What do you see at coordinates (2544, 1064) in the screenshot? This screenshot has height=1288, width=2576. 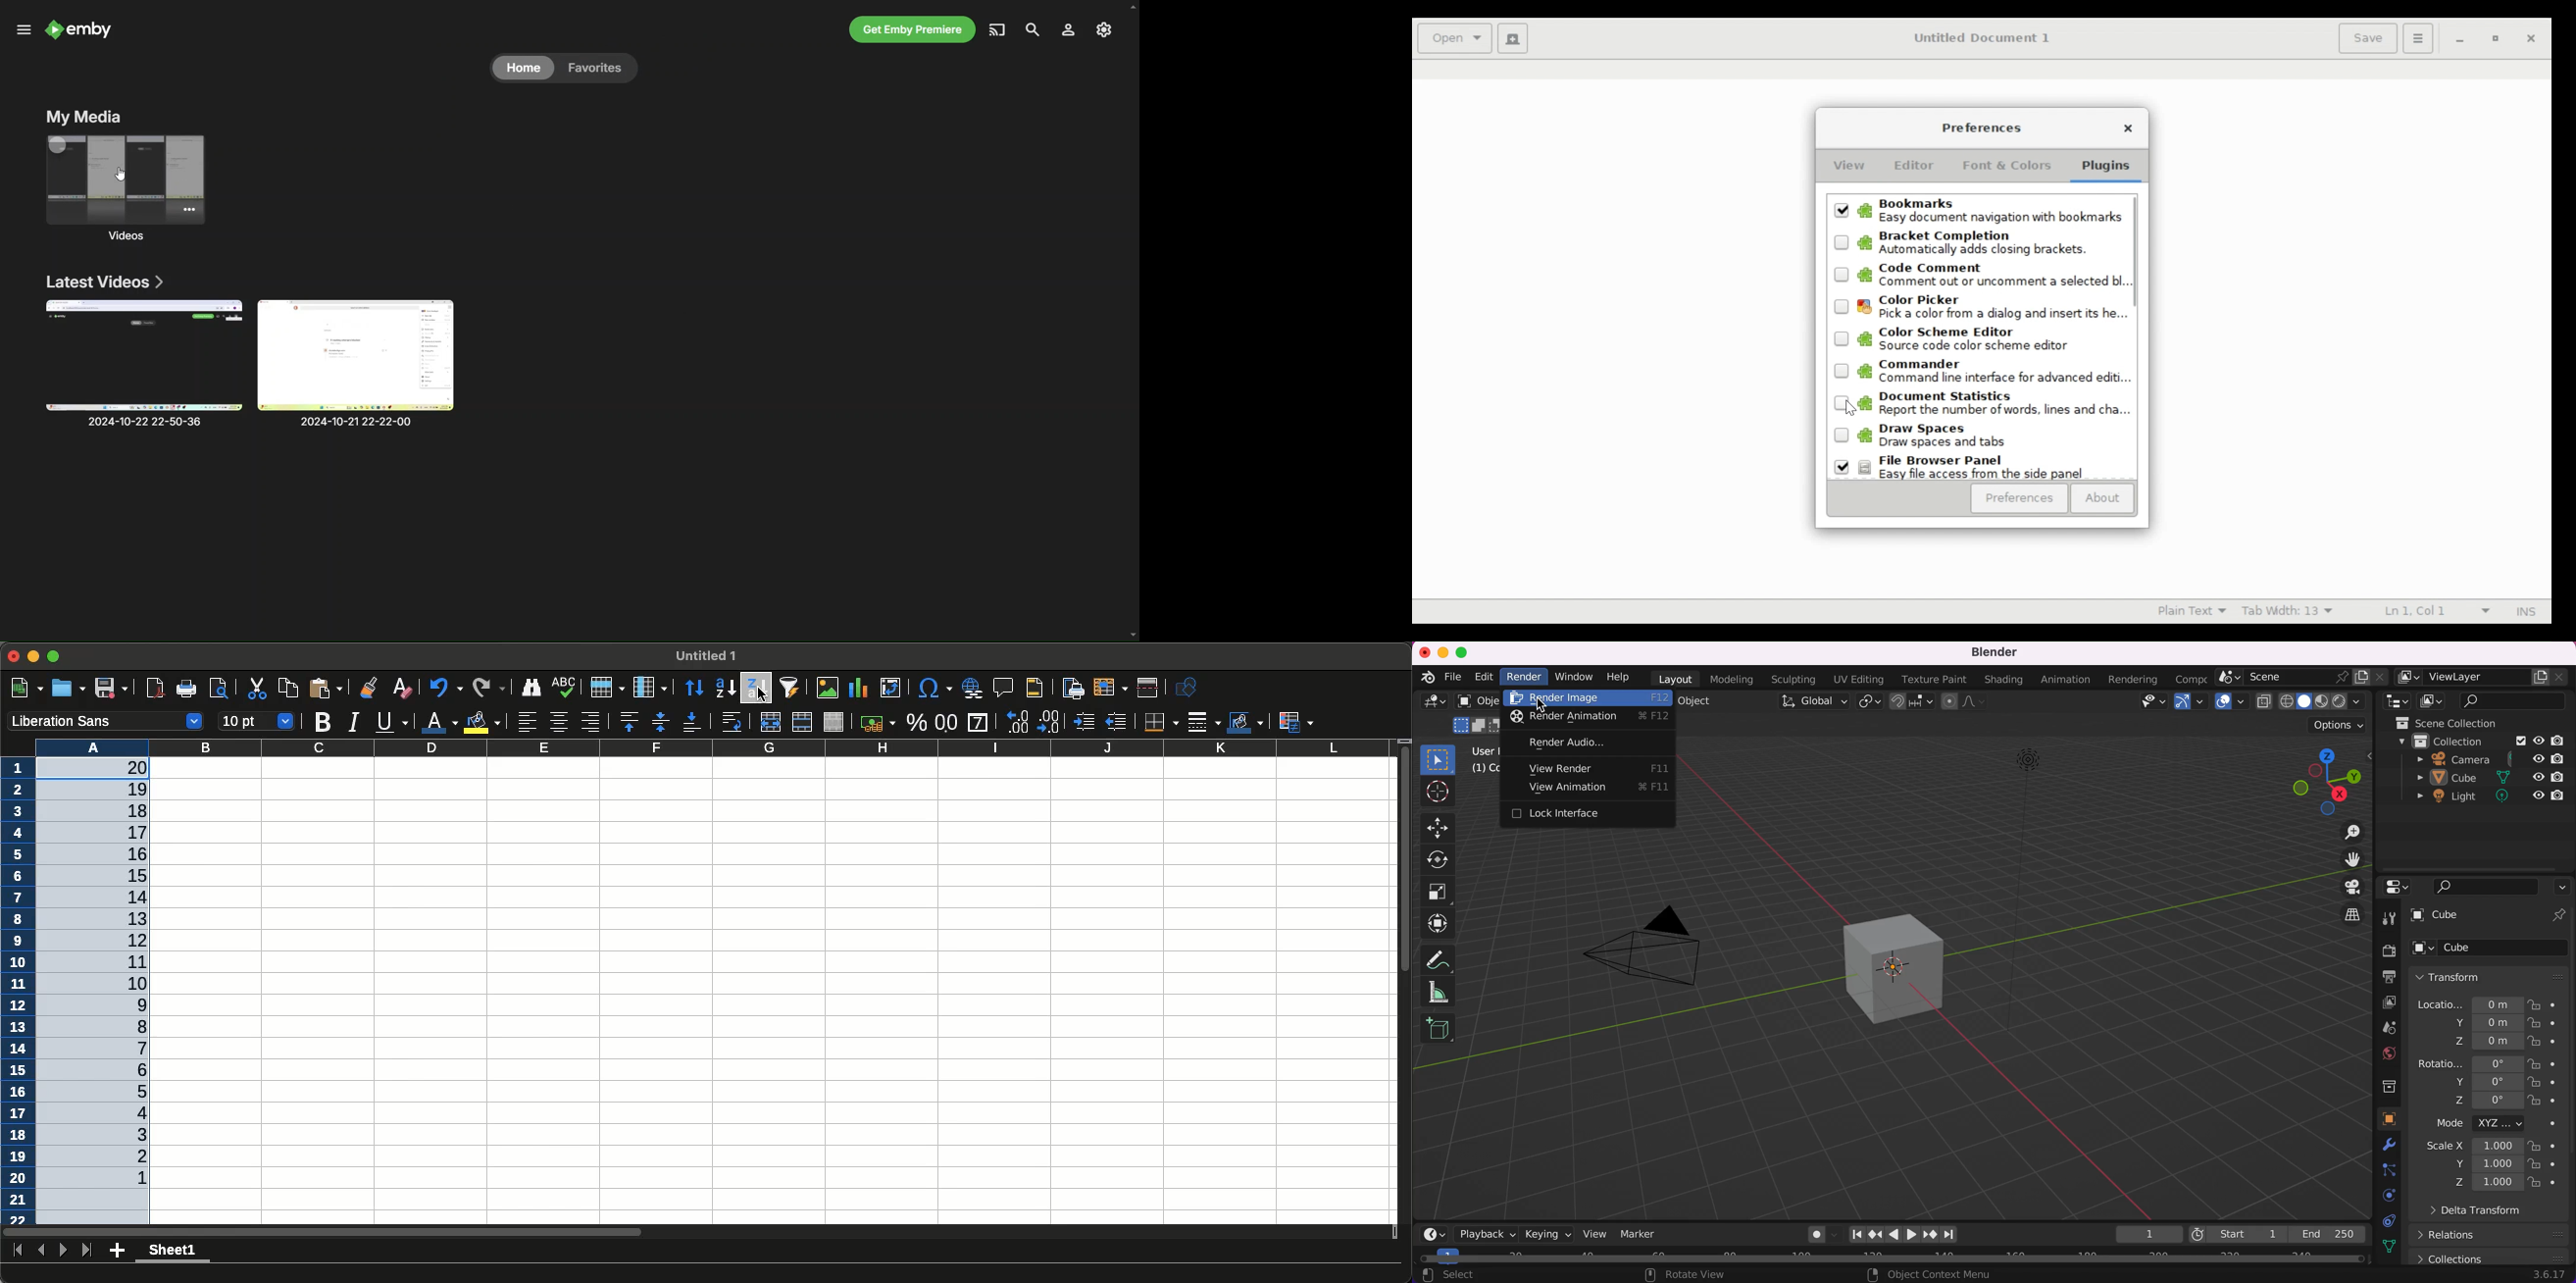 I see `lock` at bounding box center [2544, 1064].